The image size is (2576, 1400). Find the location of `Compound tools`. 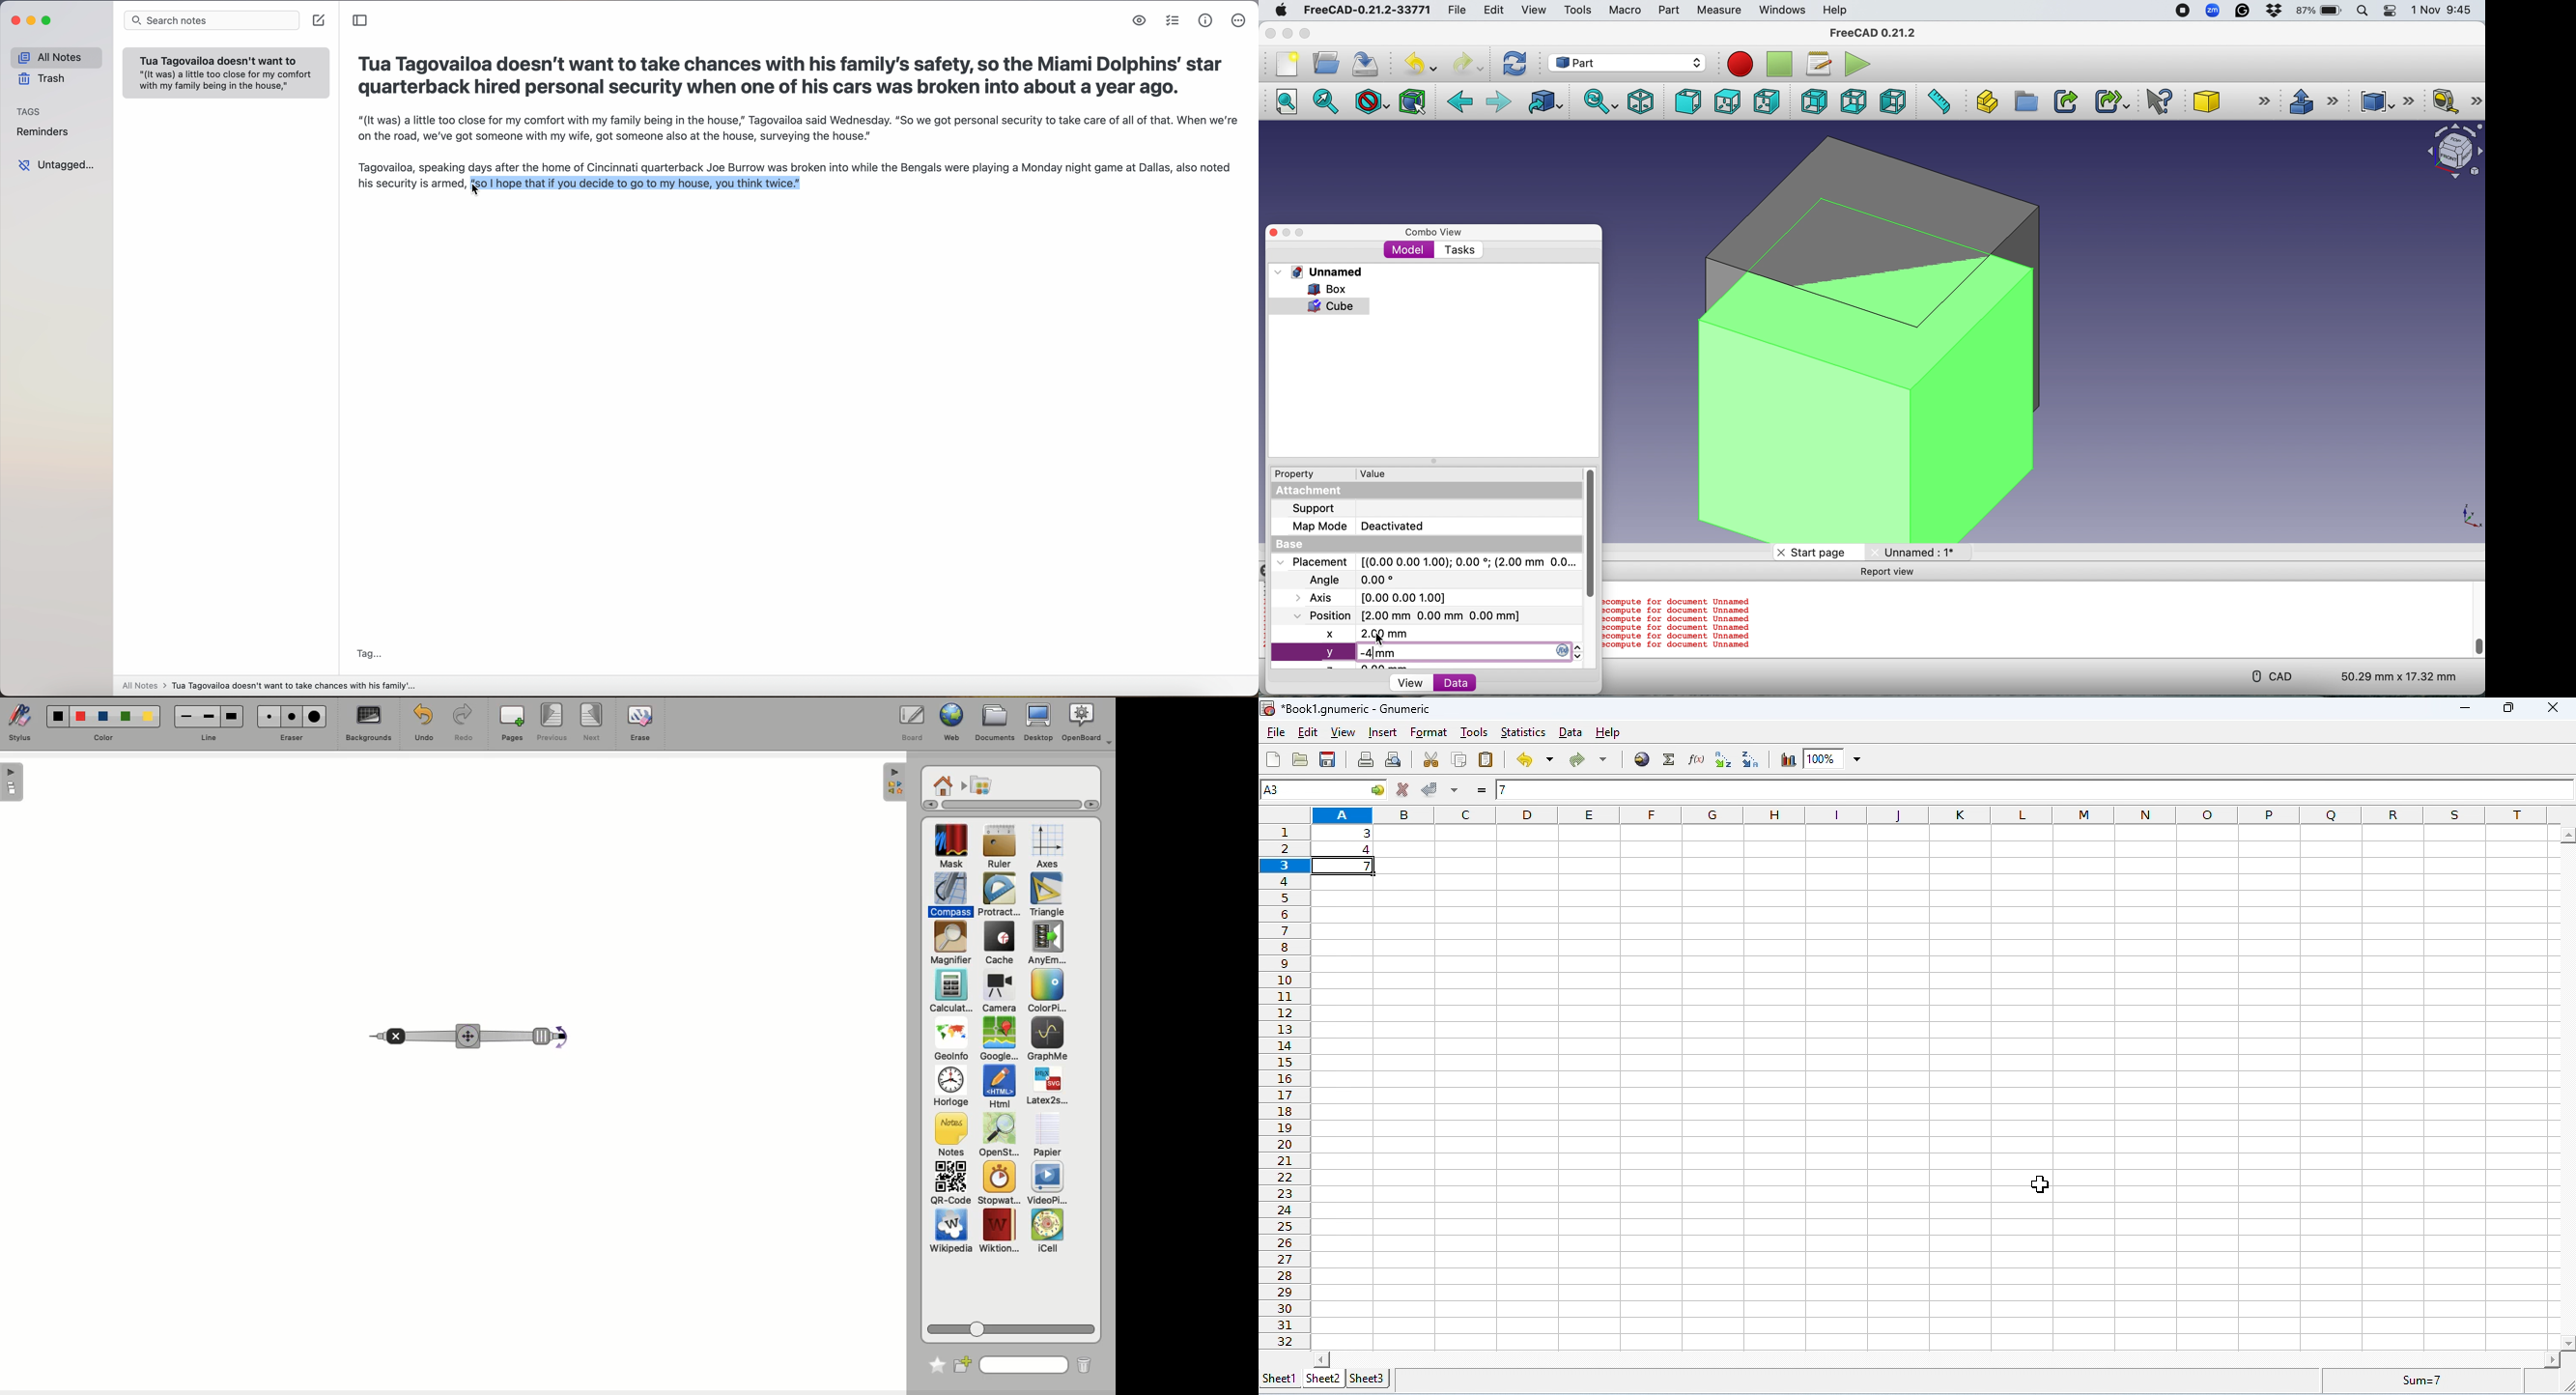

Compound tools is located at coordinates (2383, 101).